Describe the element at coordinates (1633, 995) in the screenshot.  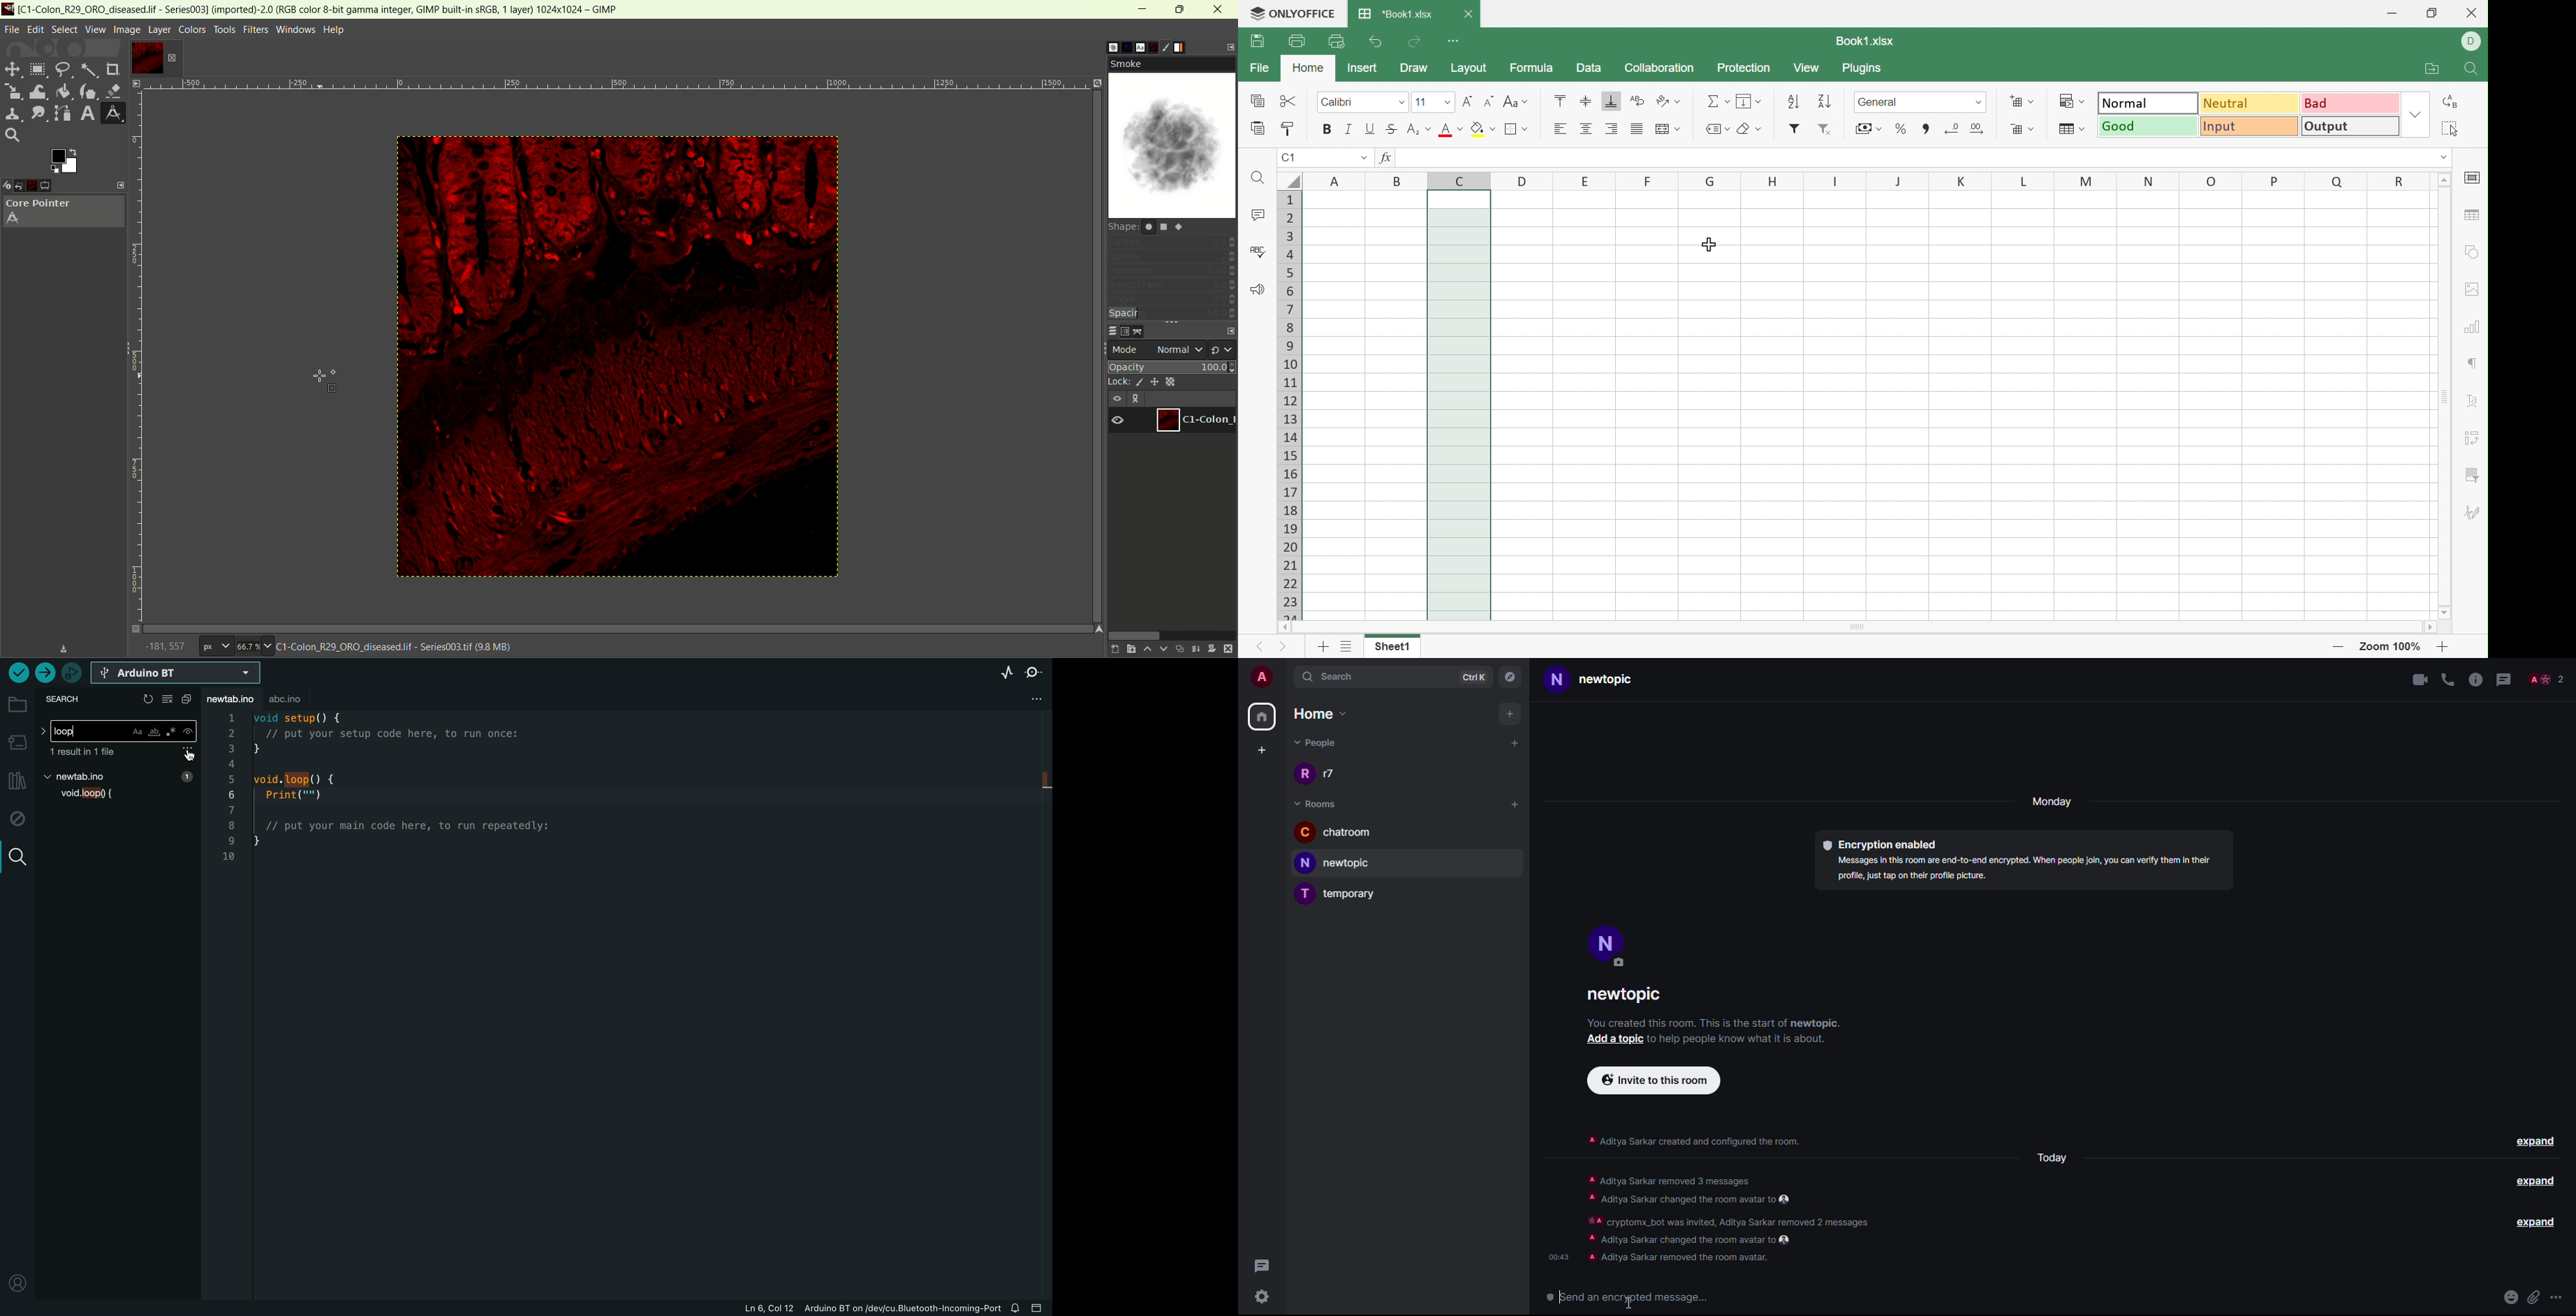
I see `newtopic` at that location.